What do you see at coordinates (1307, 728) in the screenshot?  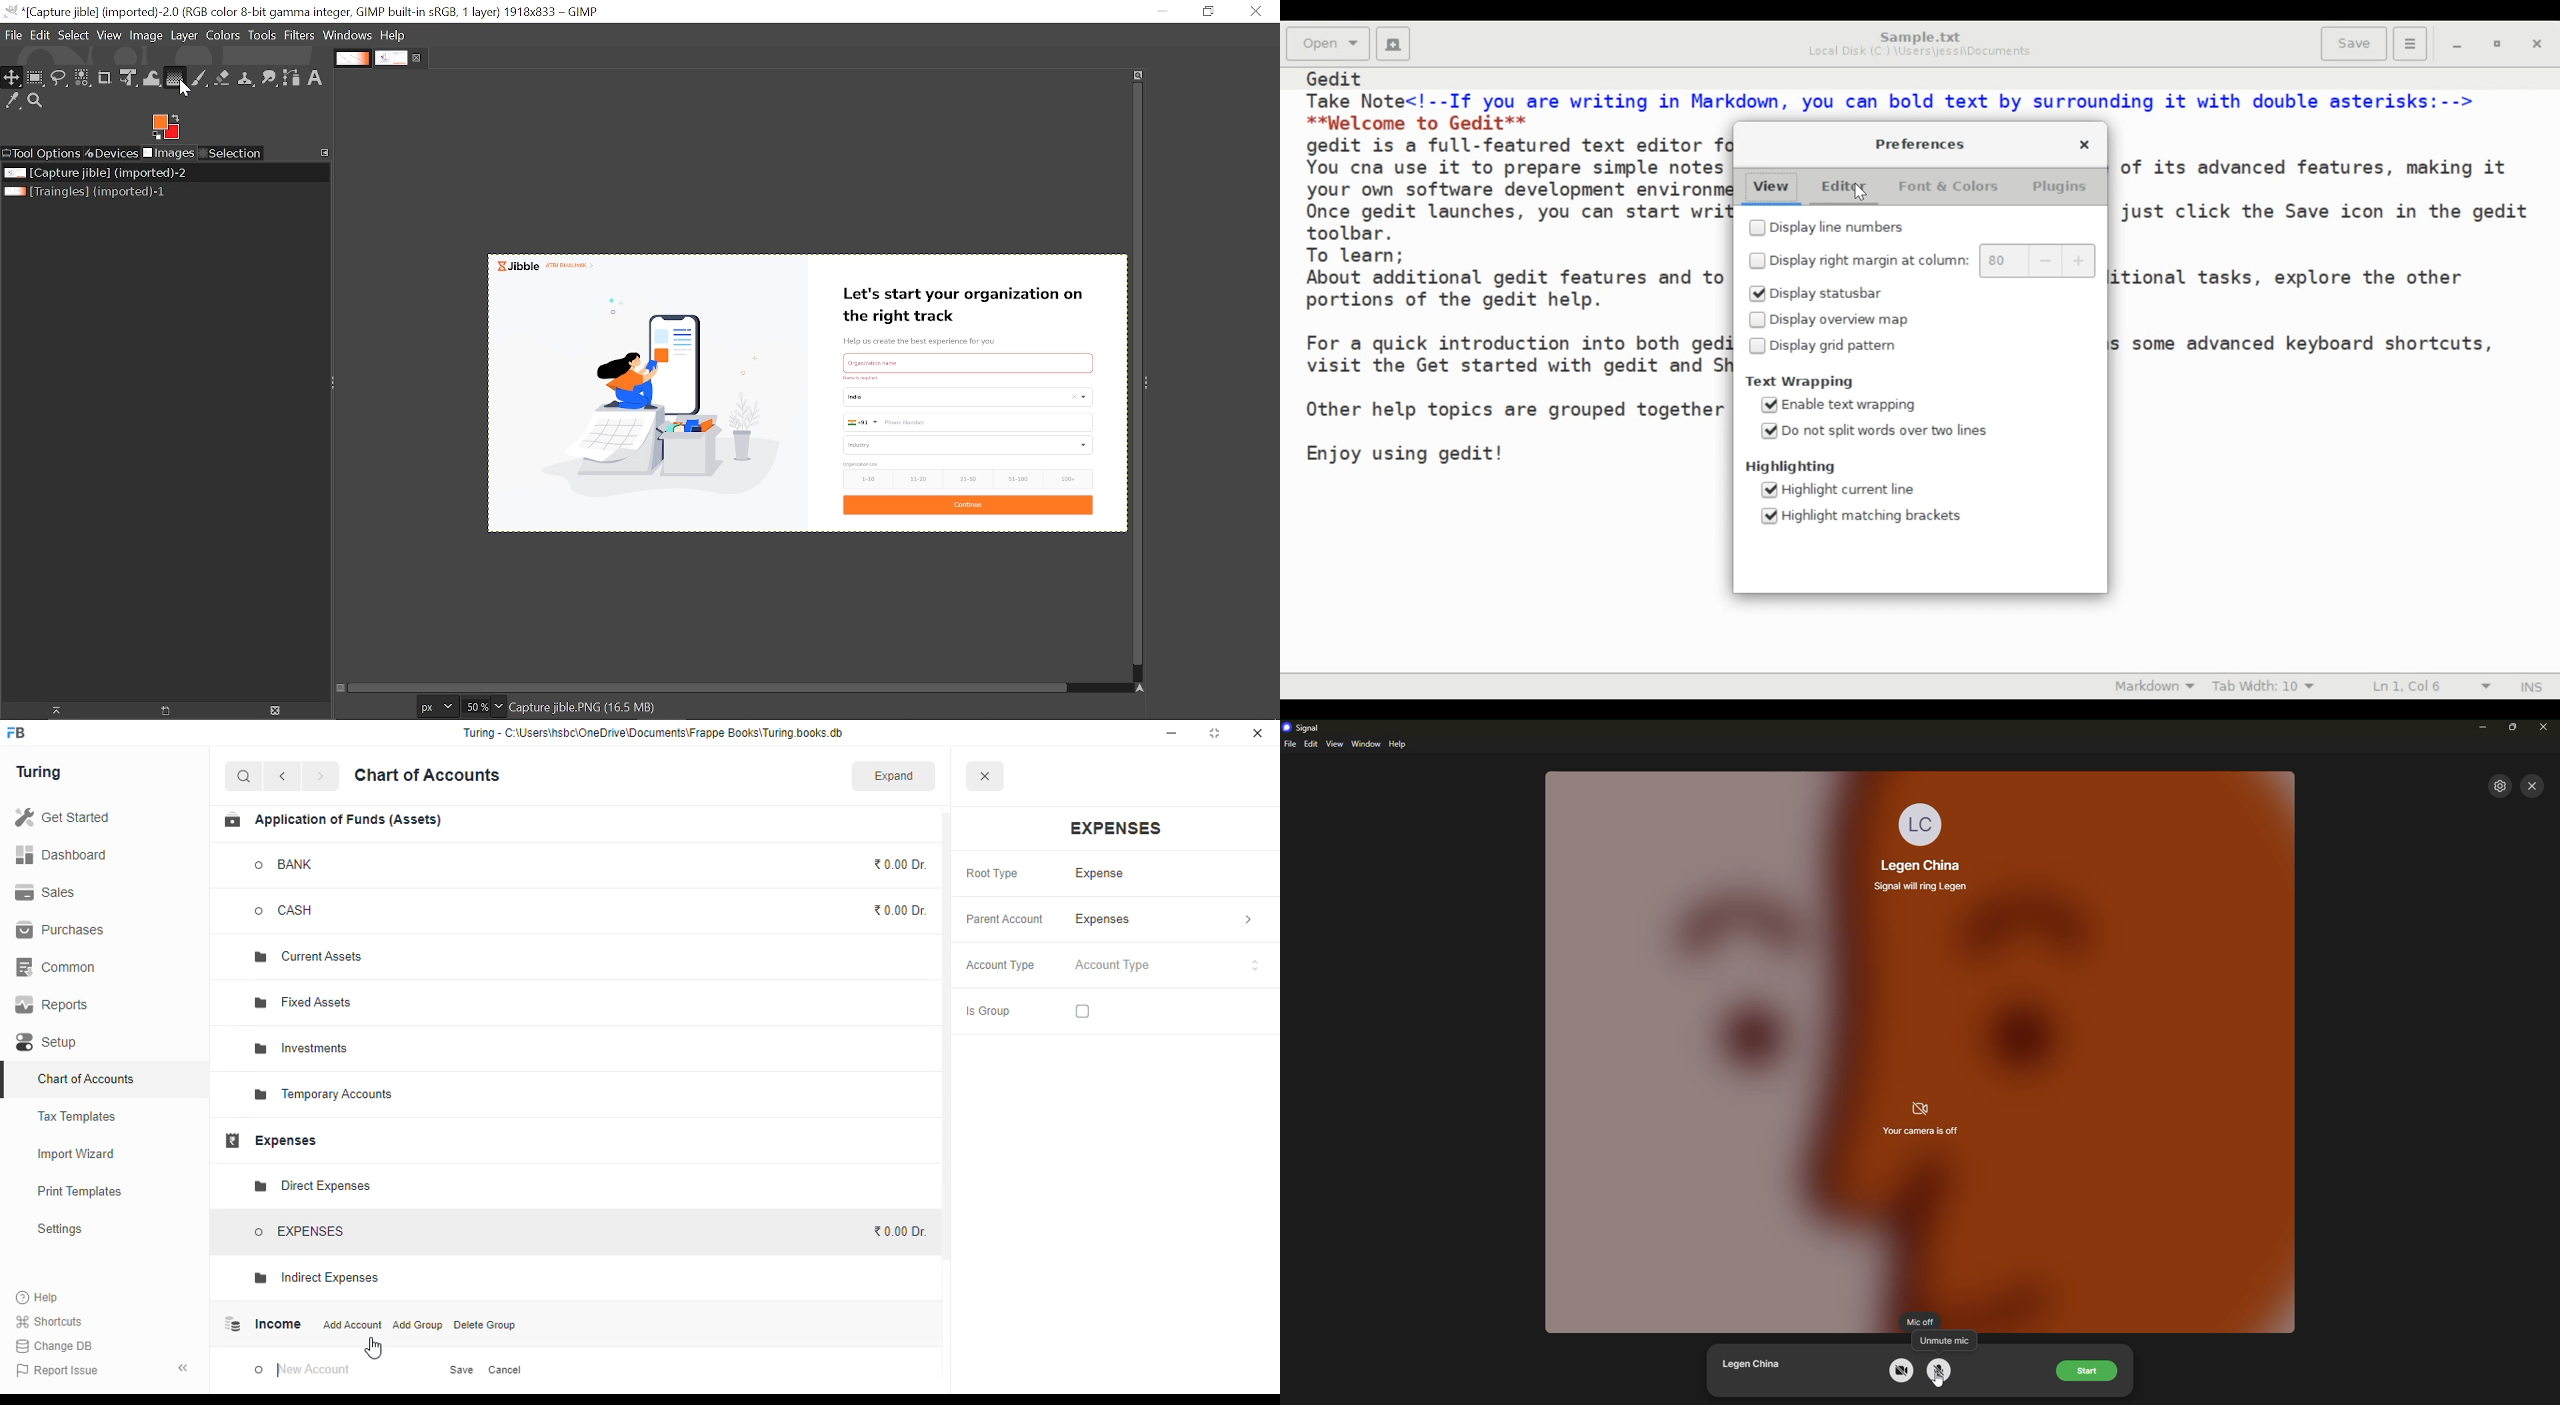 I see `signal` at bounding box center [1307, 728].